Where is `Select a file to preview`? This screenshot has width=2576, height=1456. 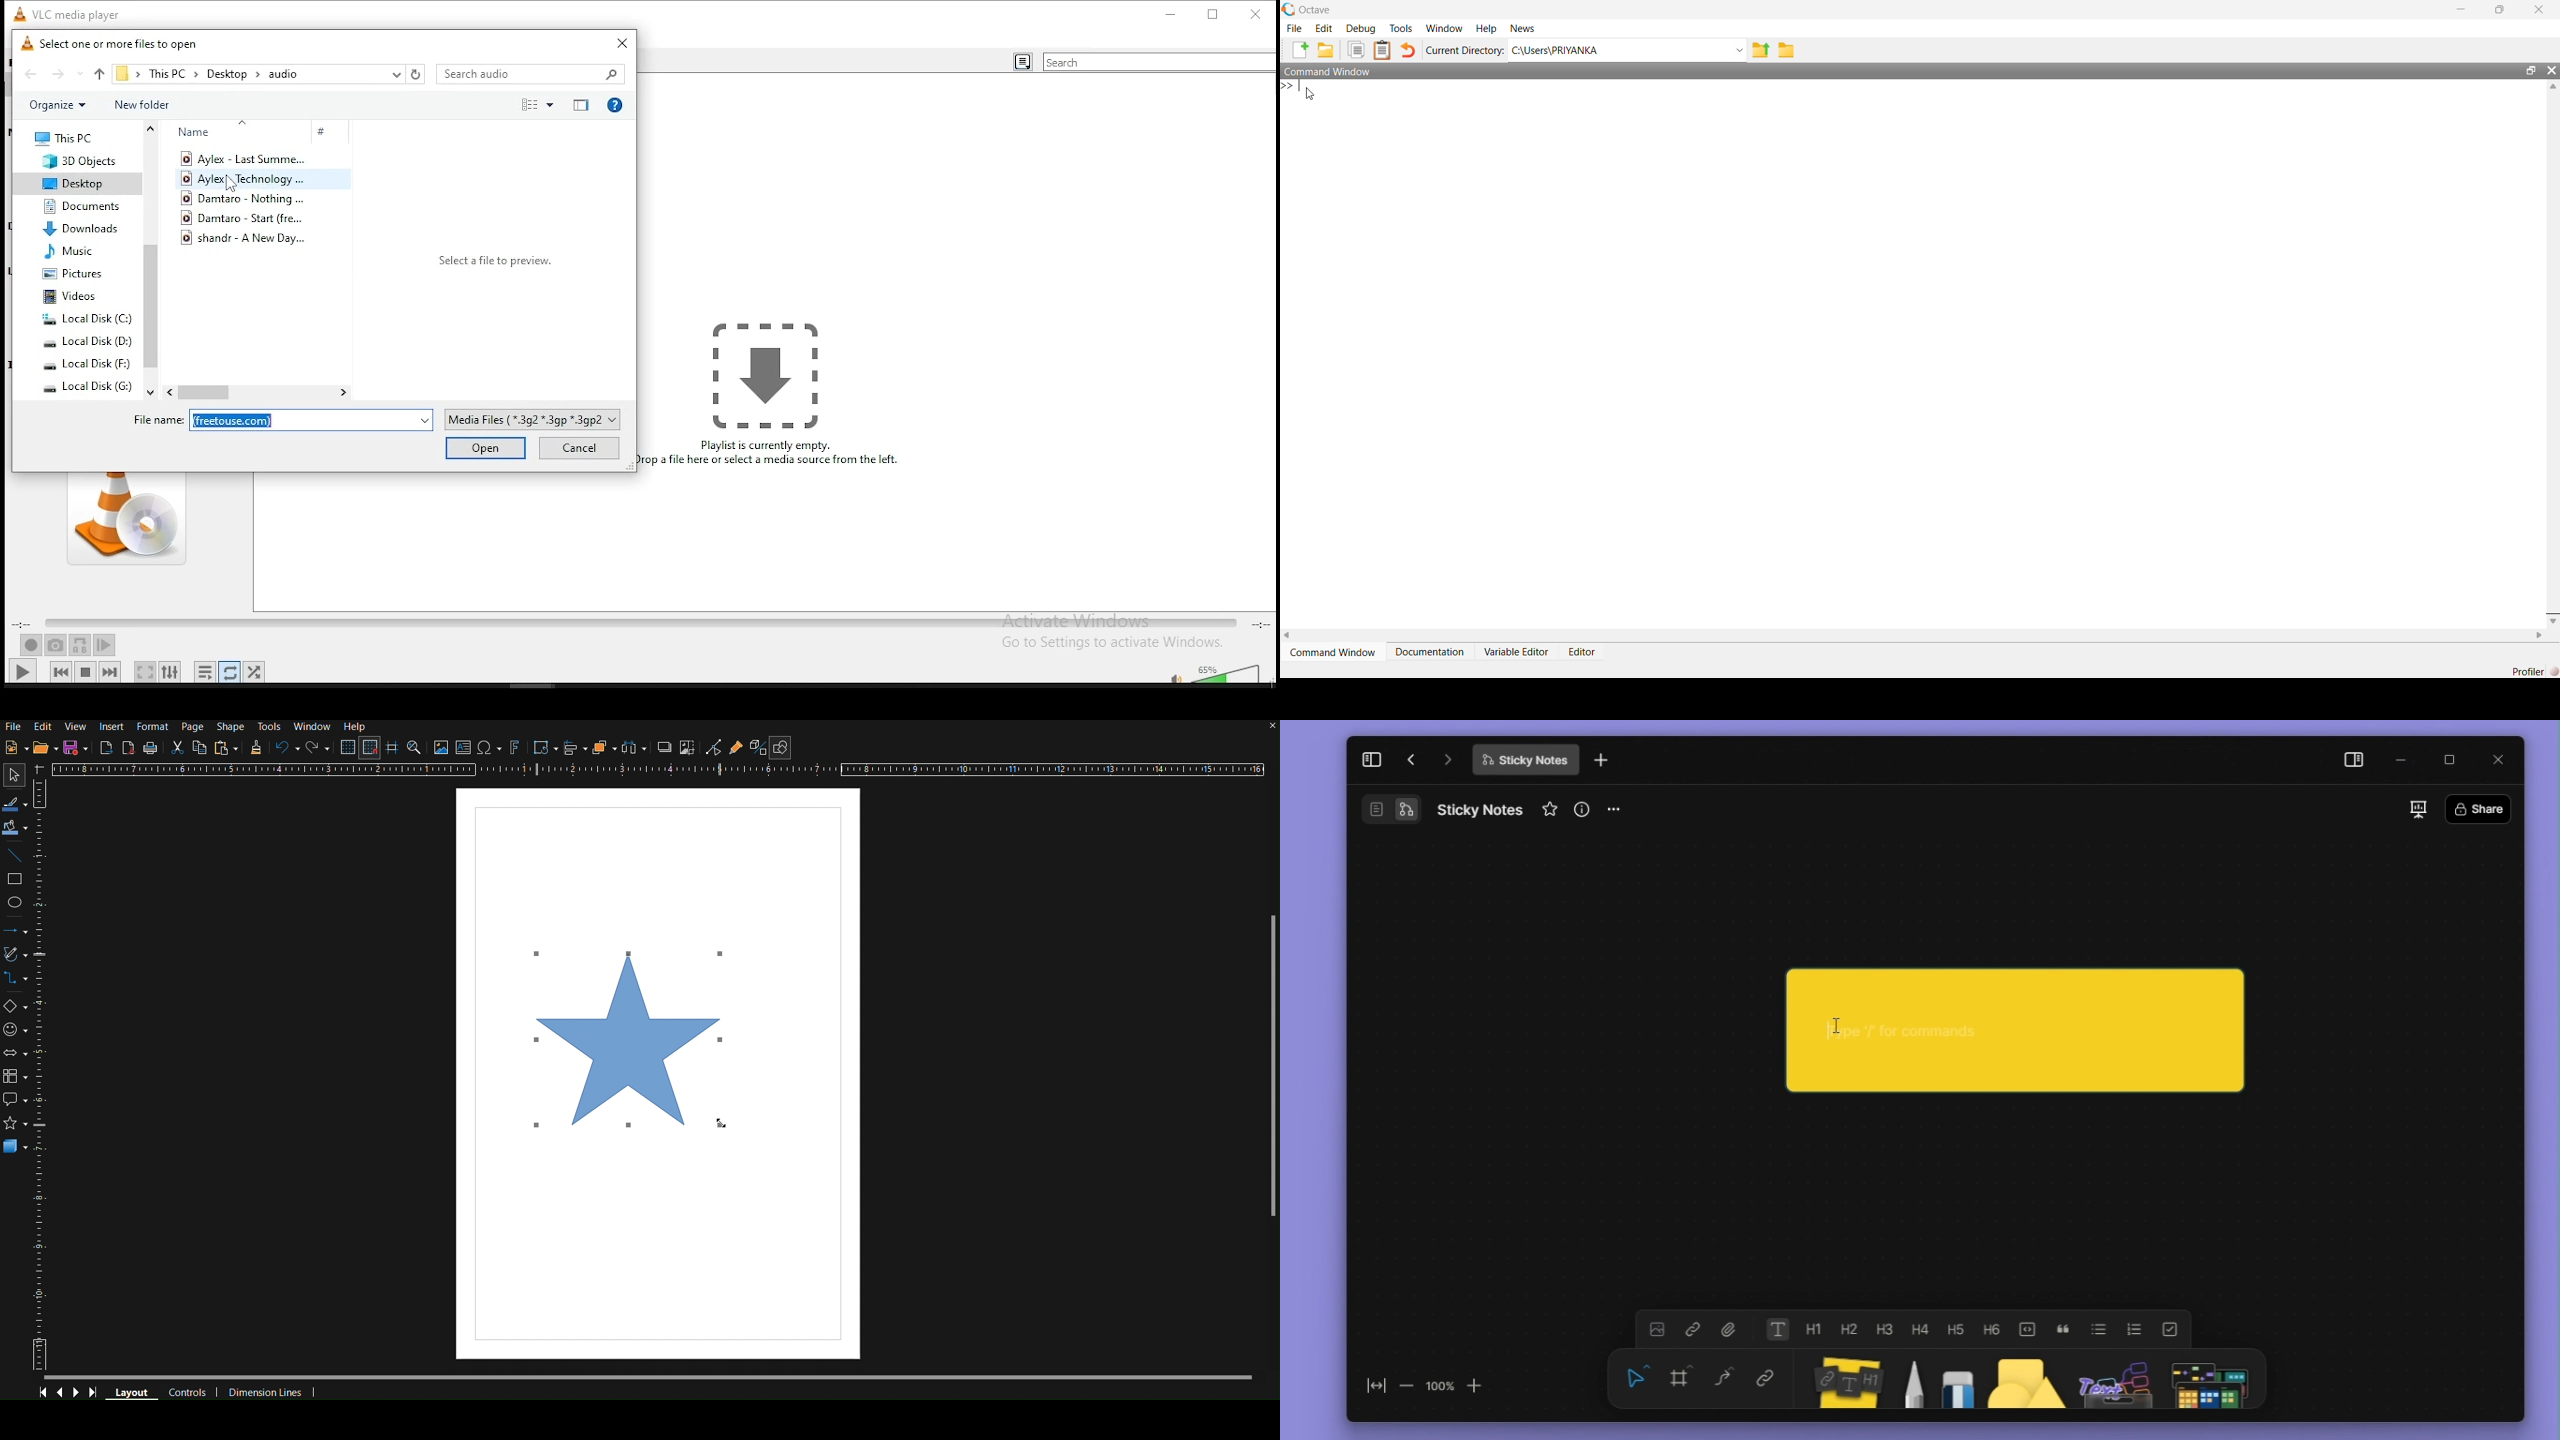 Select a file to preview is located at coordinates (493, 263).